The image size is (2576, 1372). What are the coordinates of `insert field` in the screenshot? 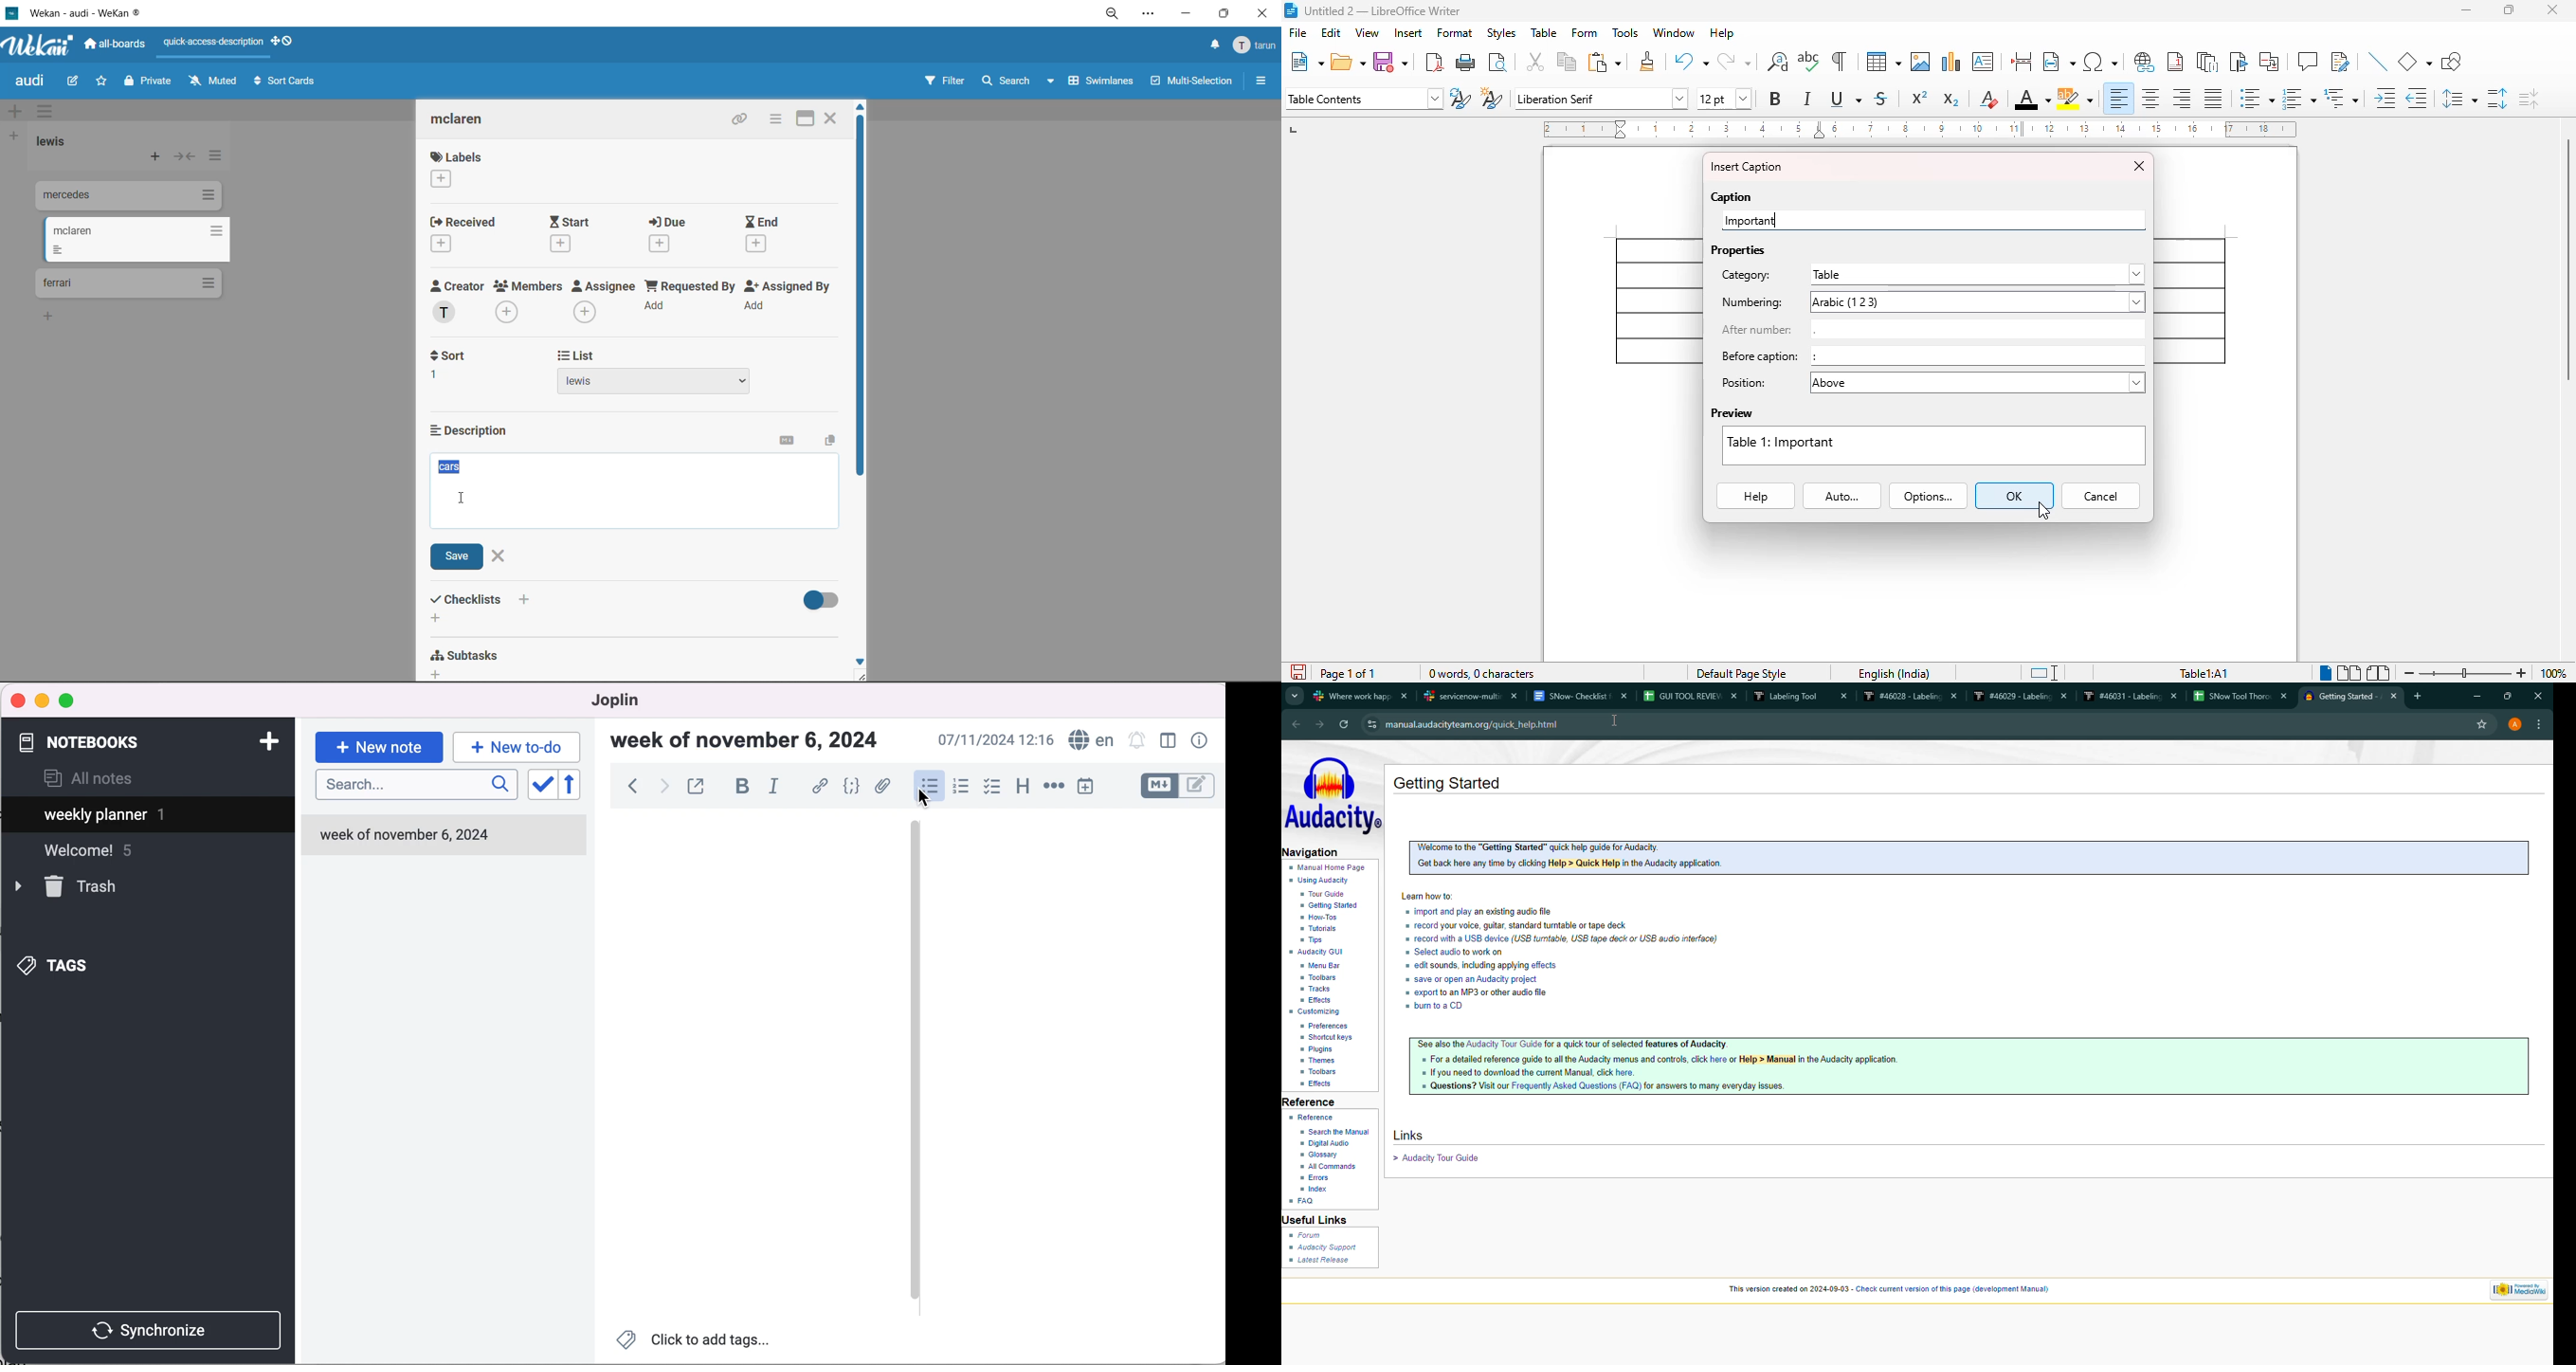 It's located at (2059, 61).